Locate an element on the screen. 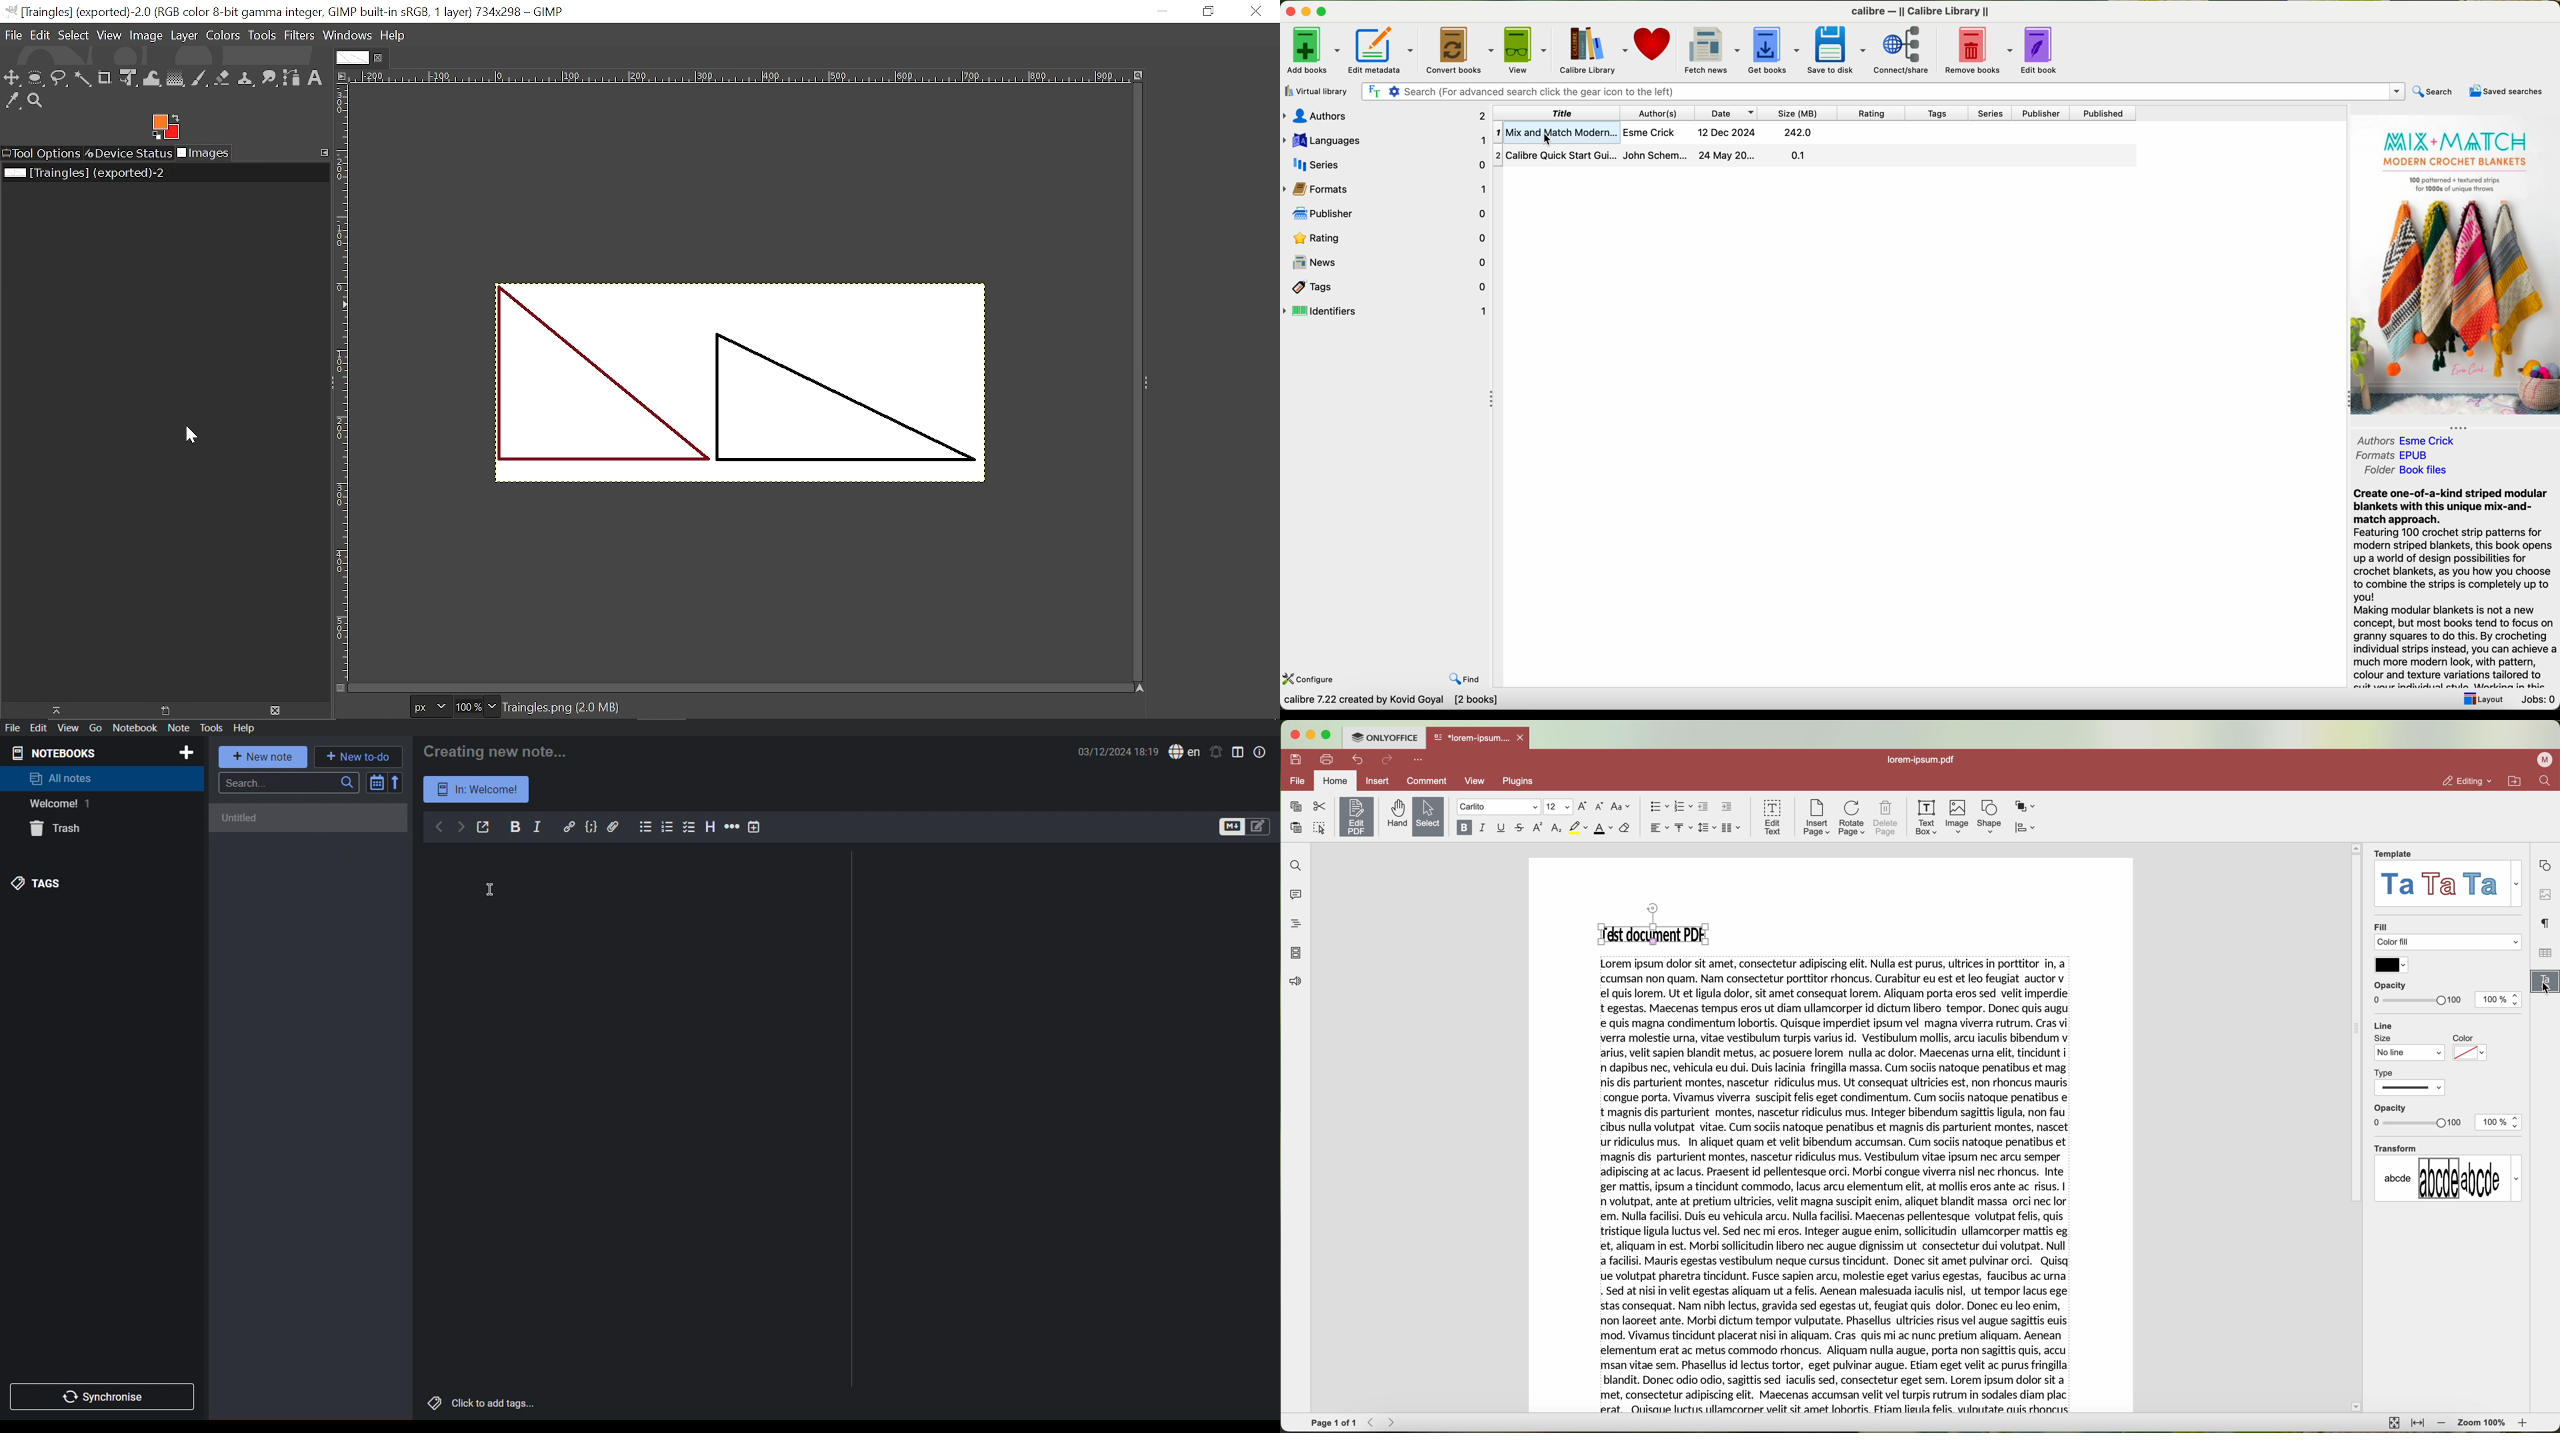 The width and height of the screenshot is (2576, 1456). Paintbrush tool is located at coordinates (200, 79).